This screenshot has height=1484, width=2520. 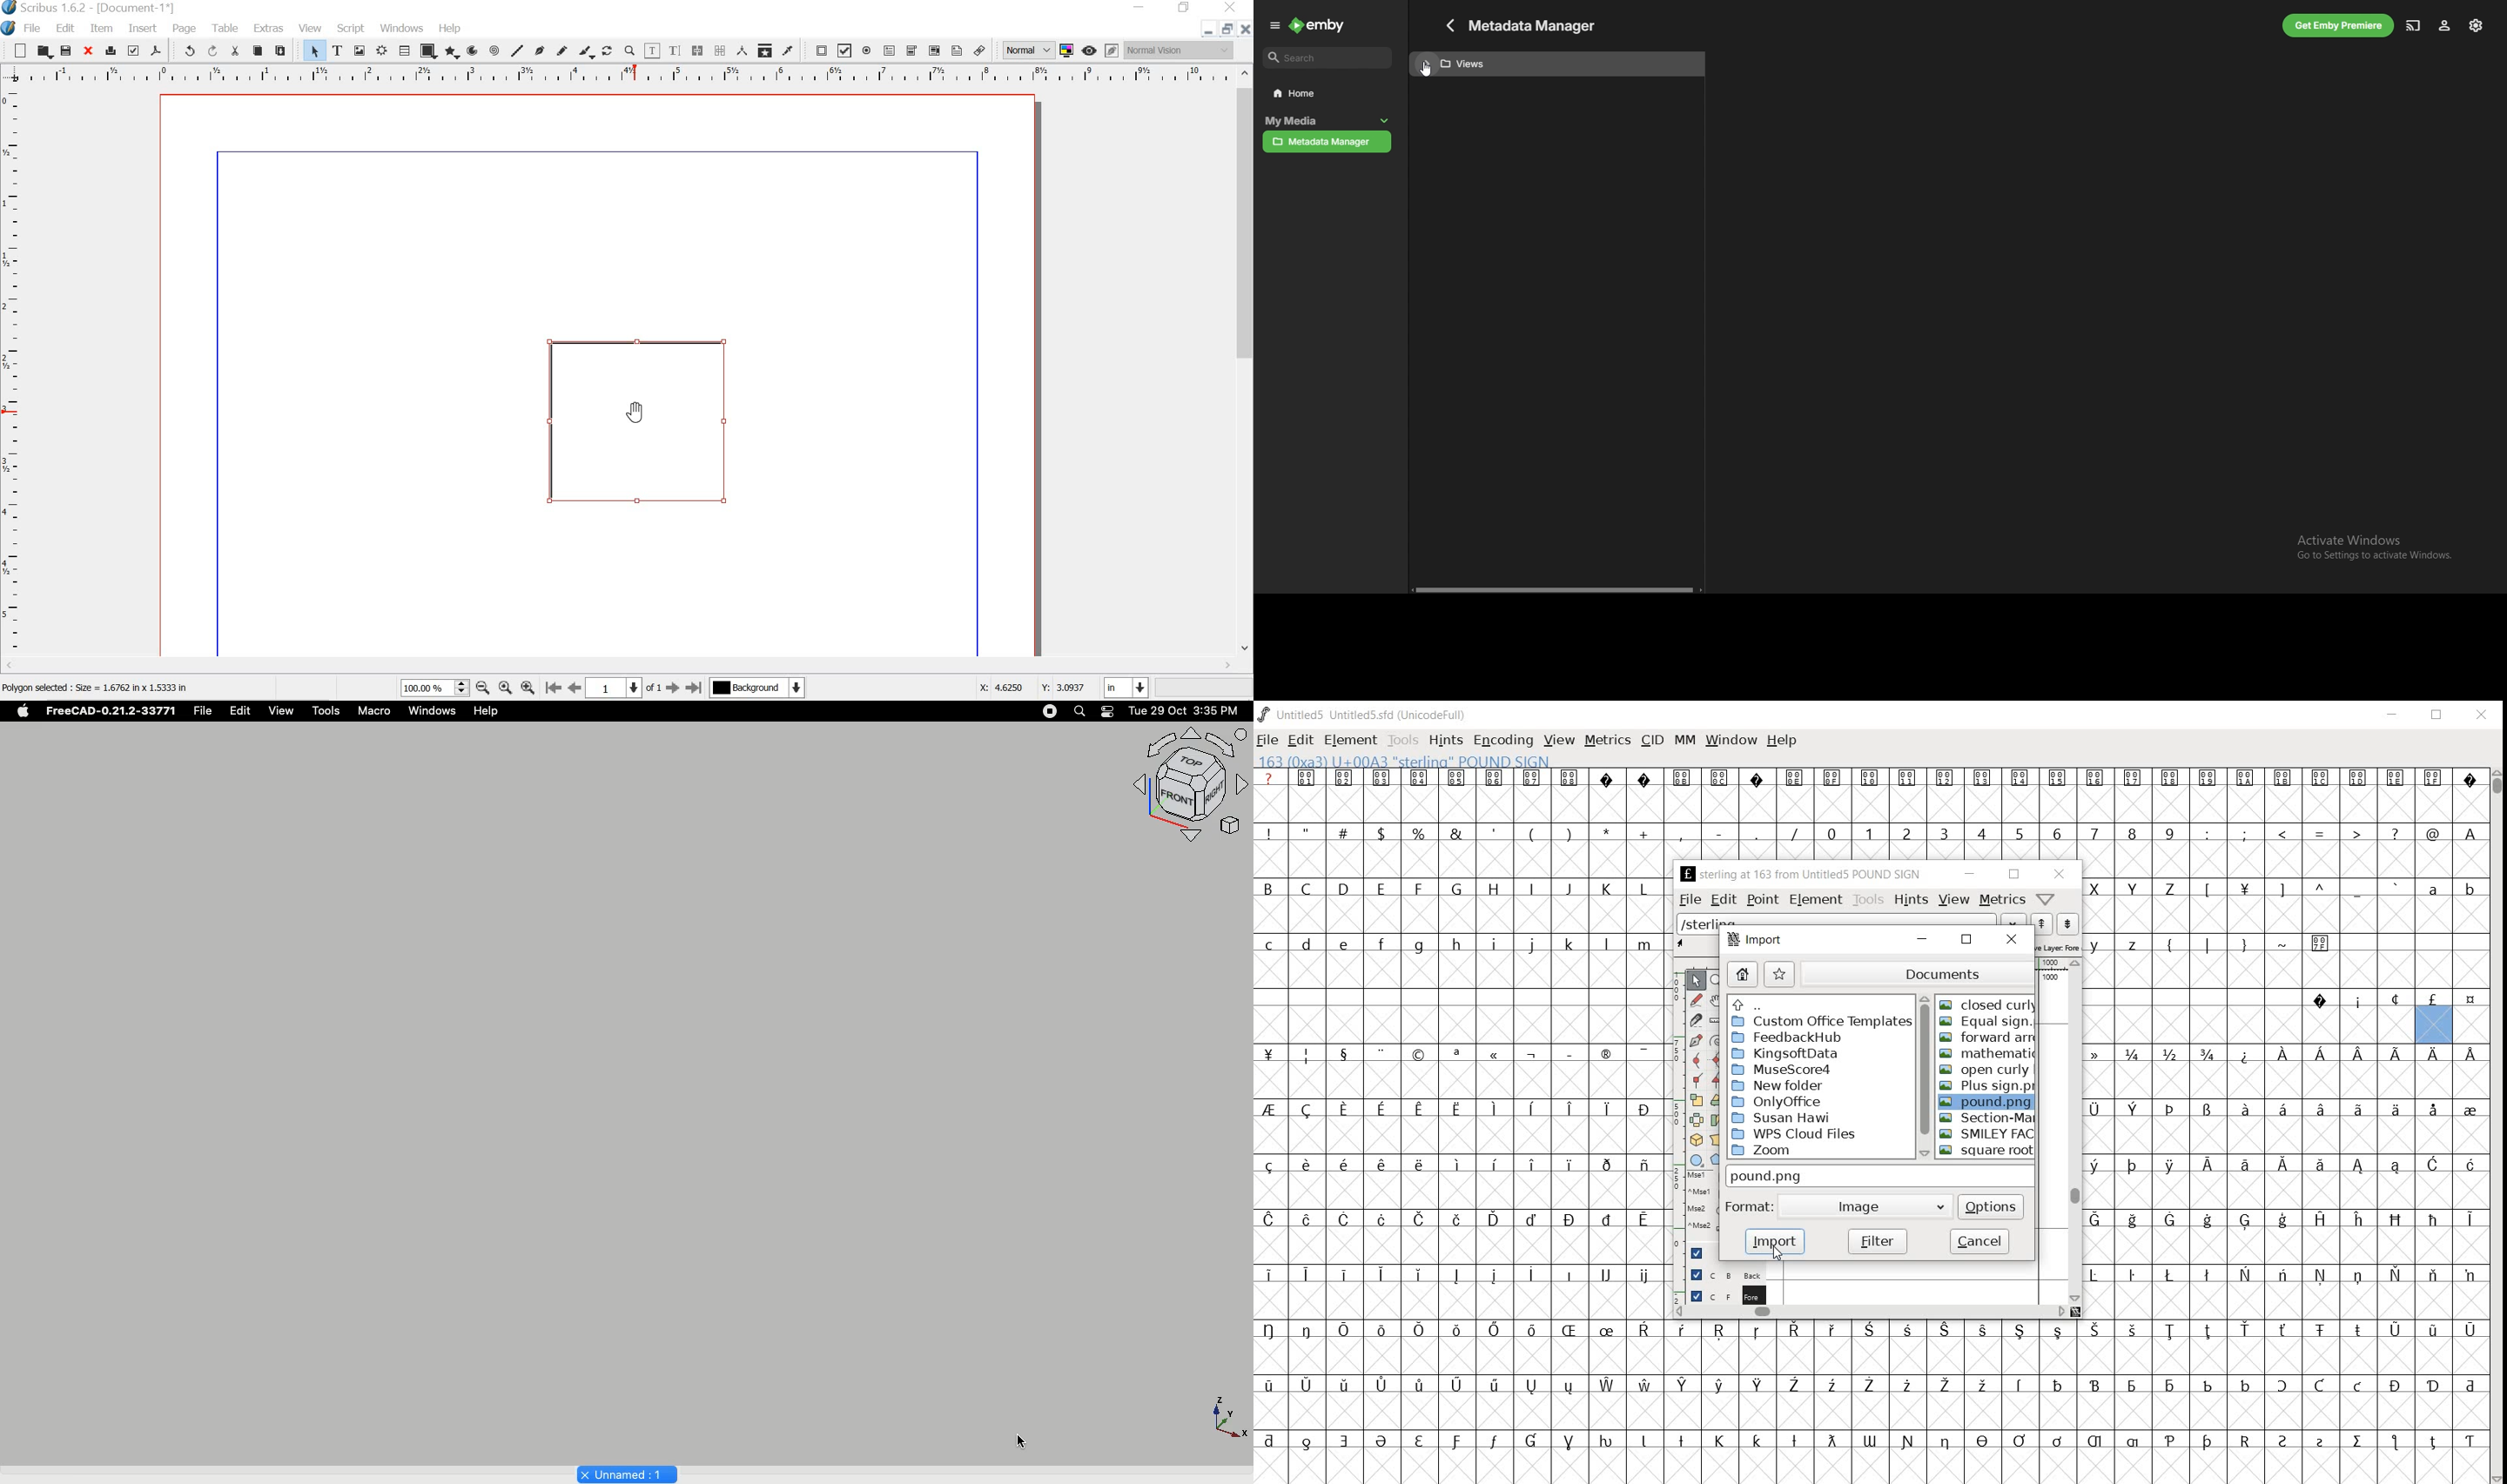 What do you see at coordinates (2170, 1275) in the screenshot?
I see `Symbol` at bounding box center [2170, 1275].